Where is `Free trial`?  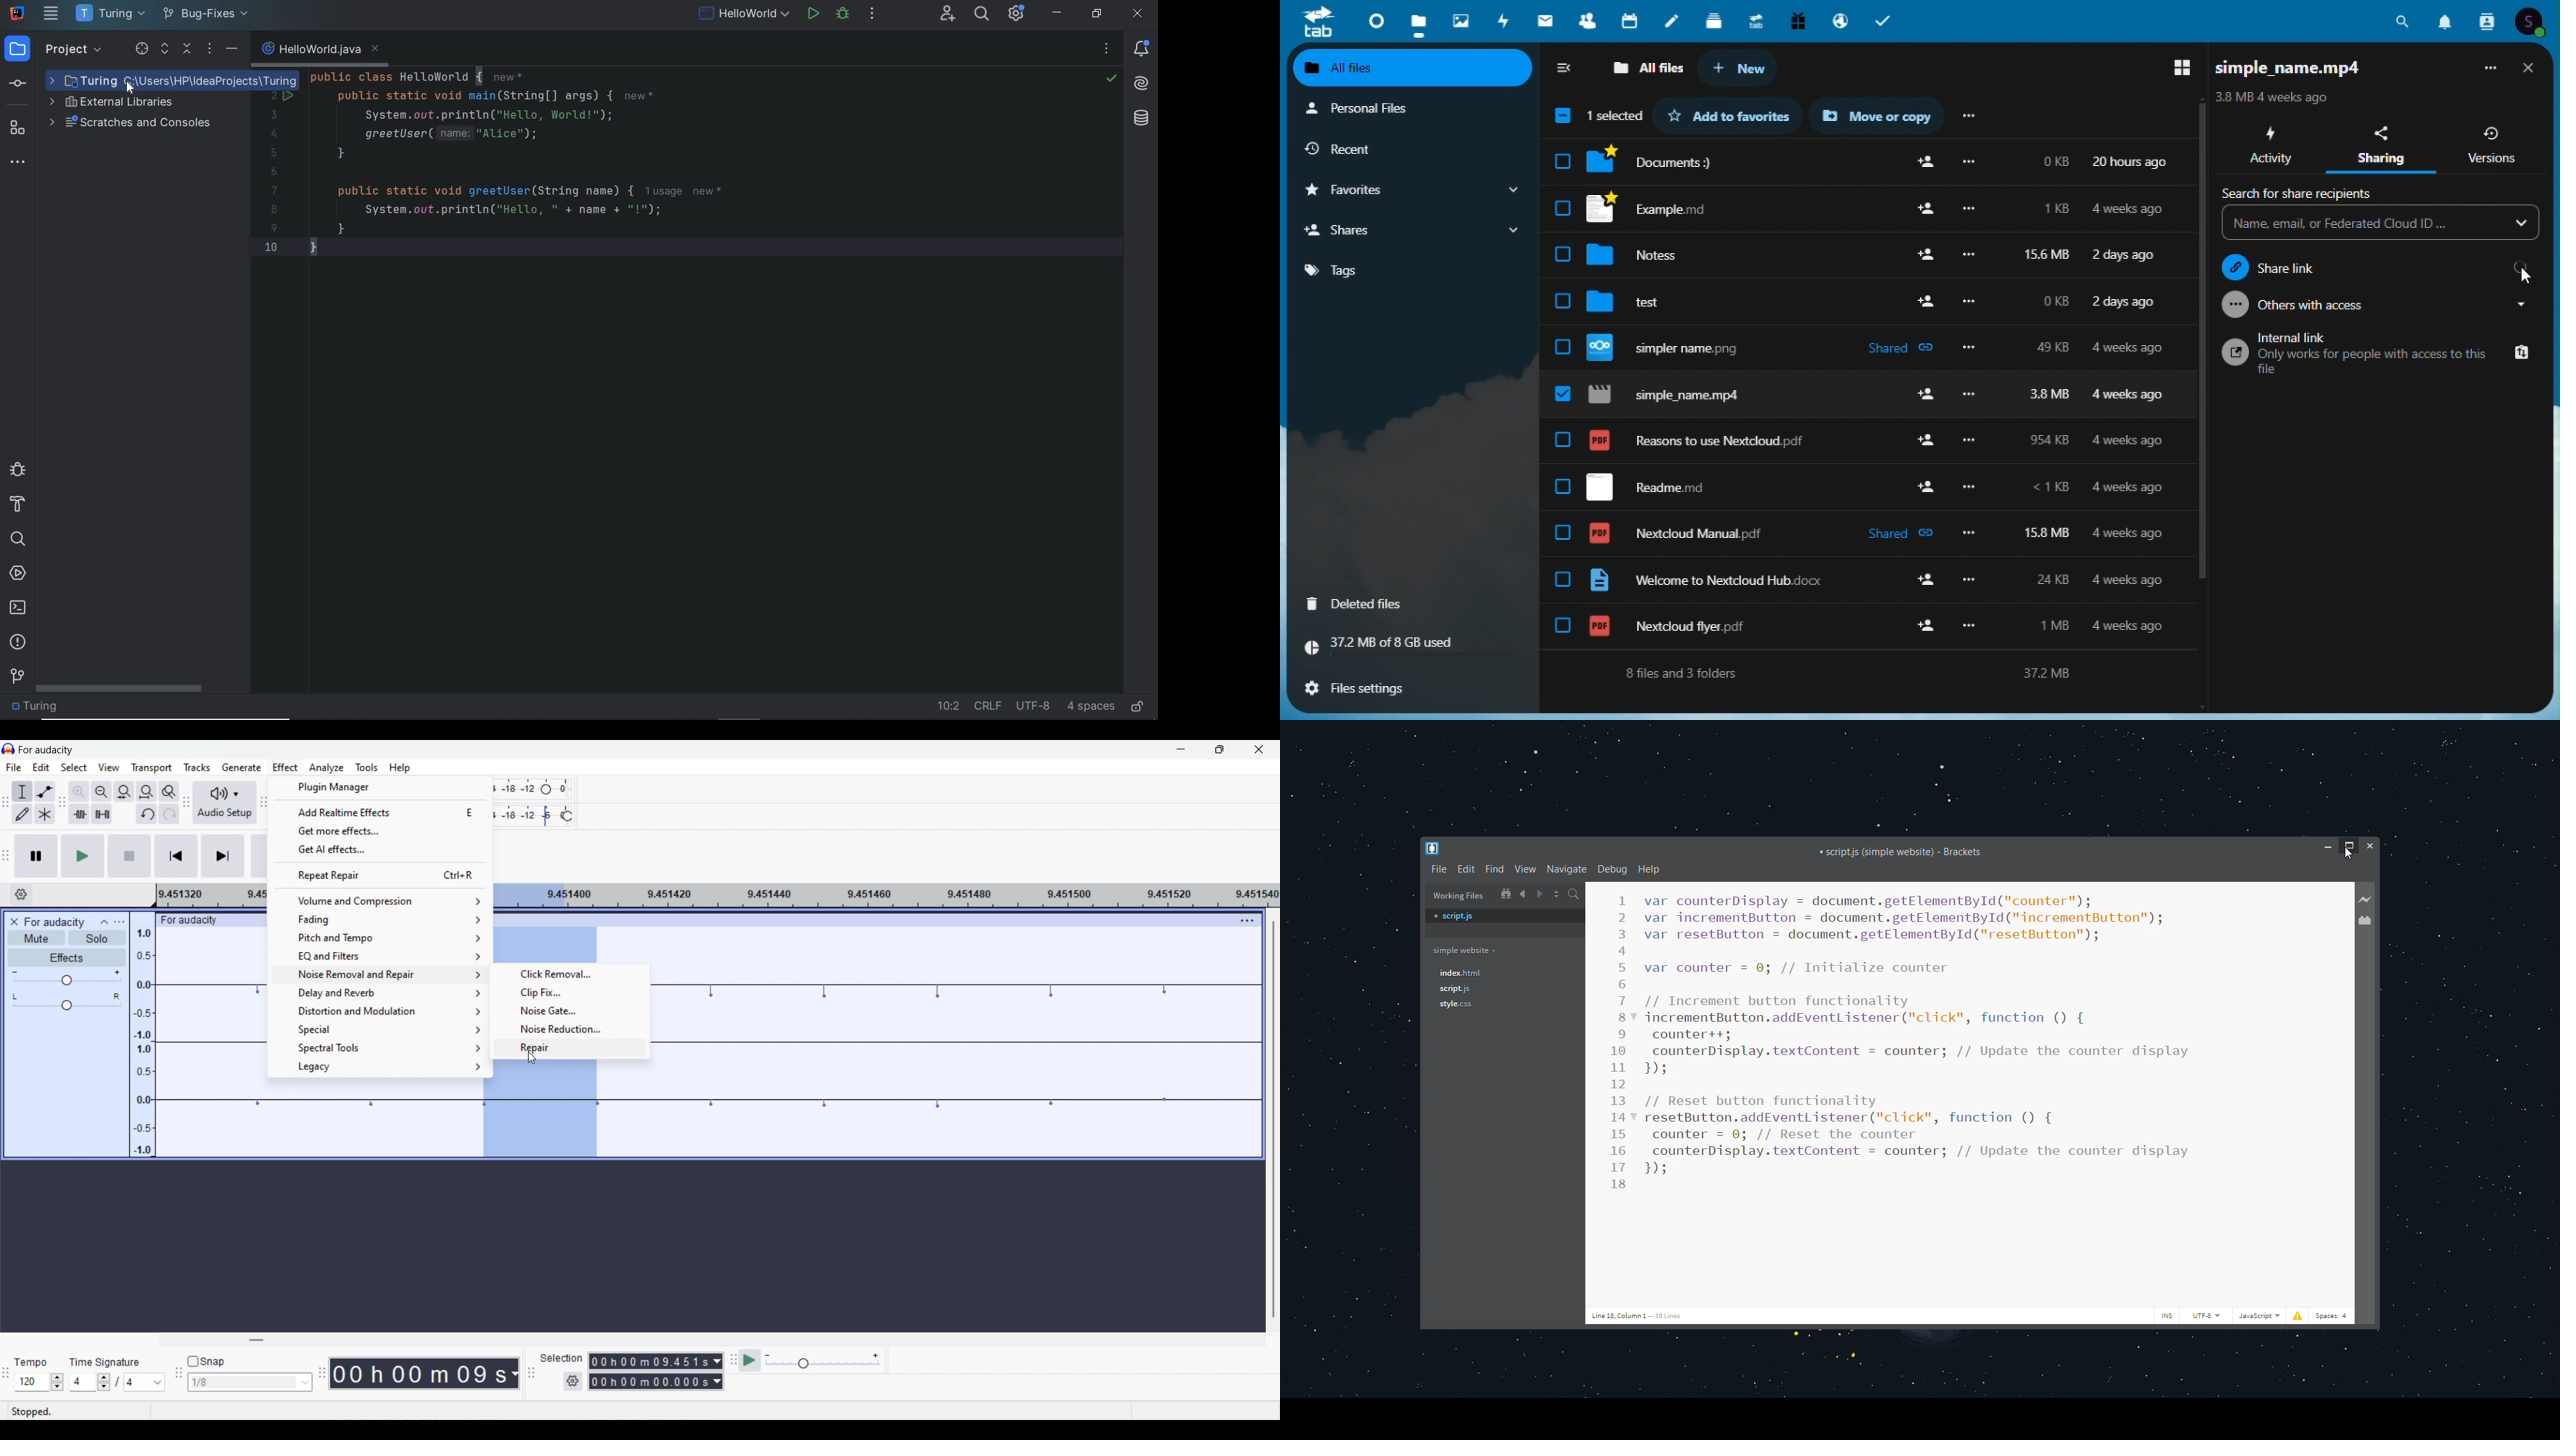
Free trial is located at coordinates (1796, 20).